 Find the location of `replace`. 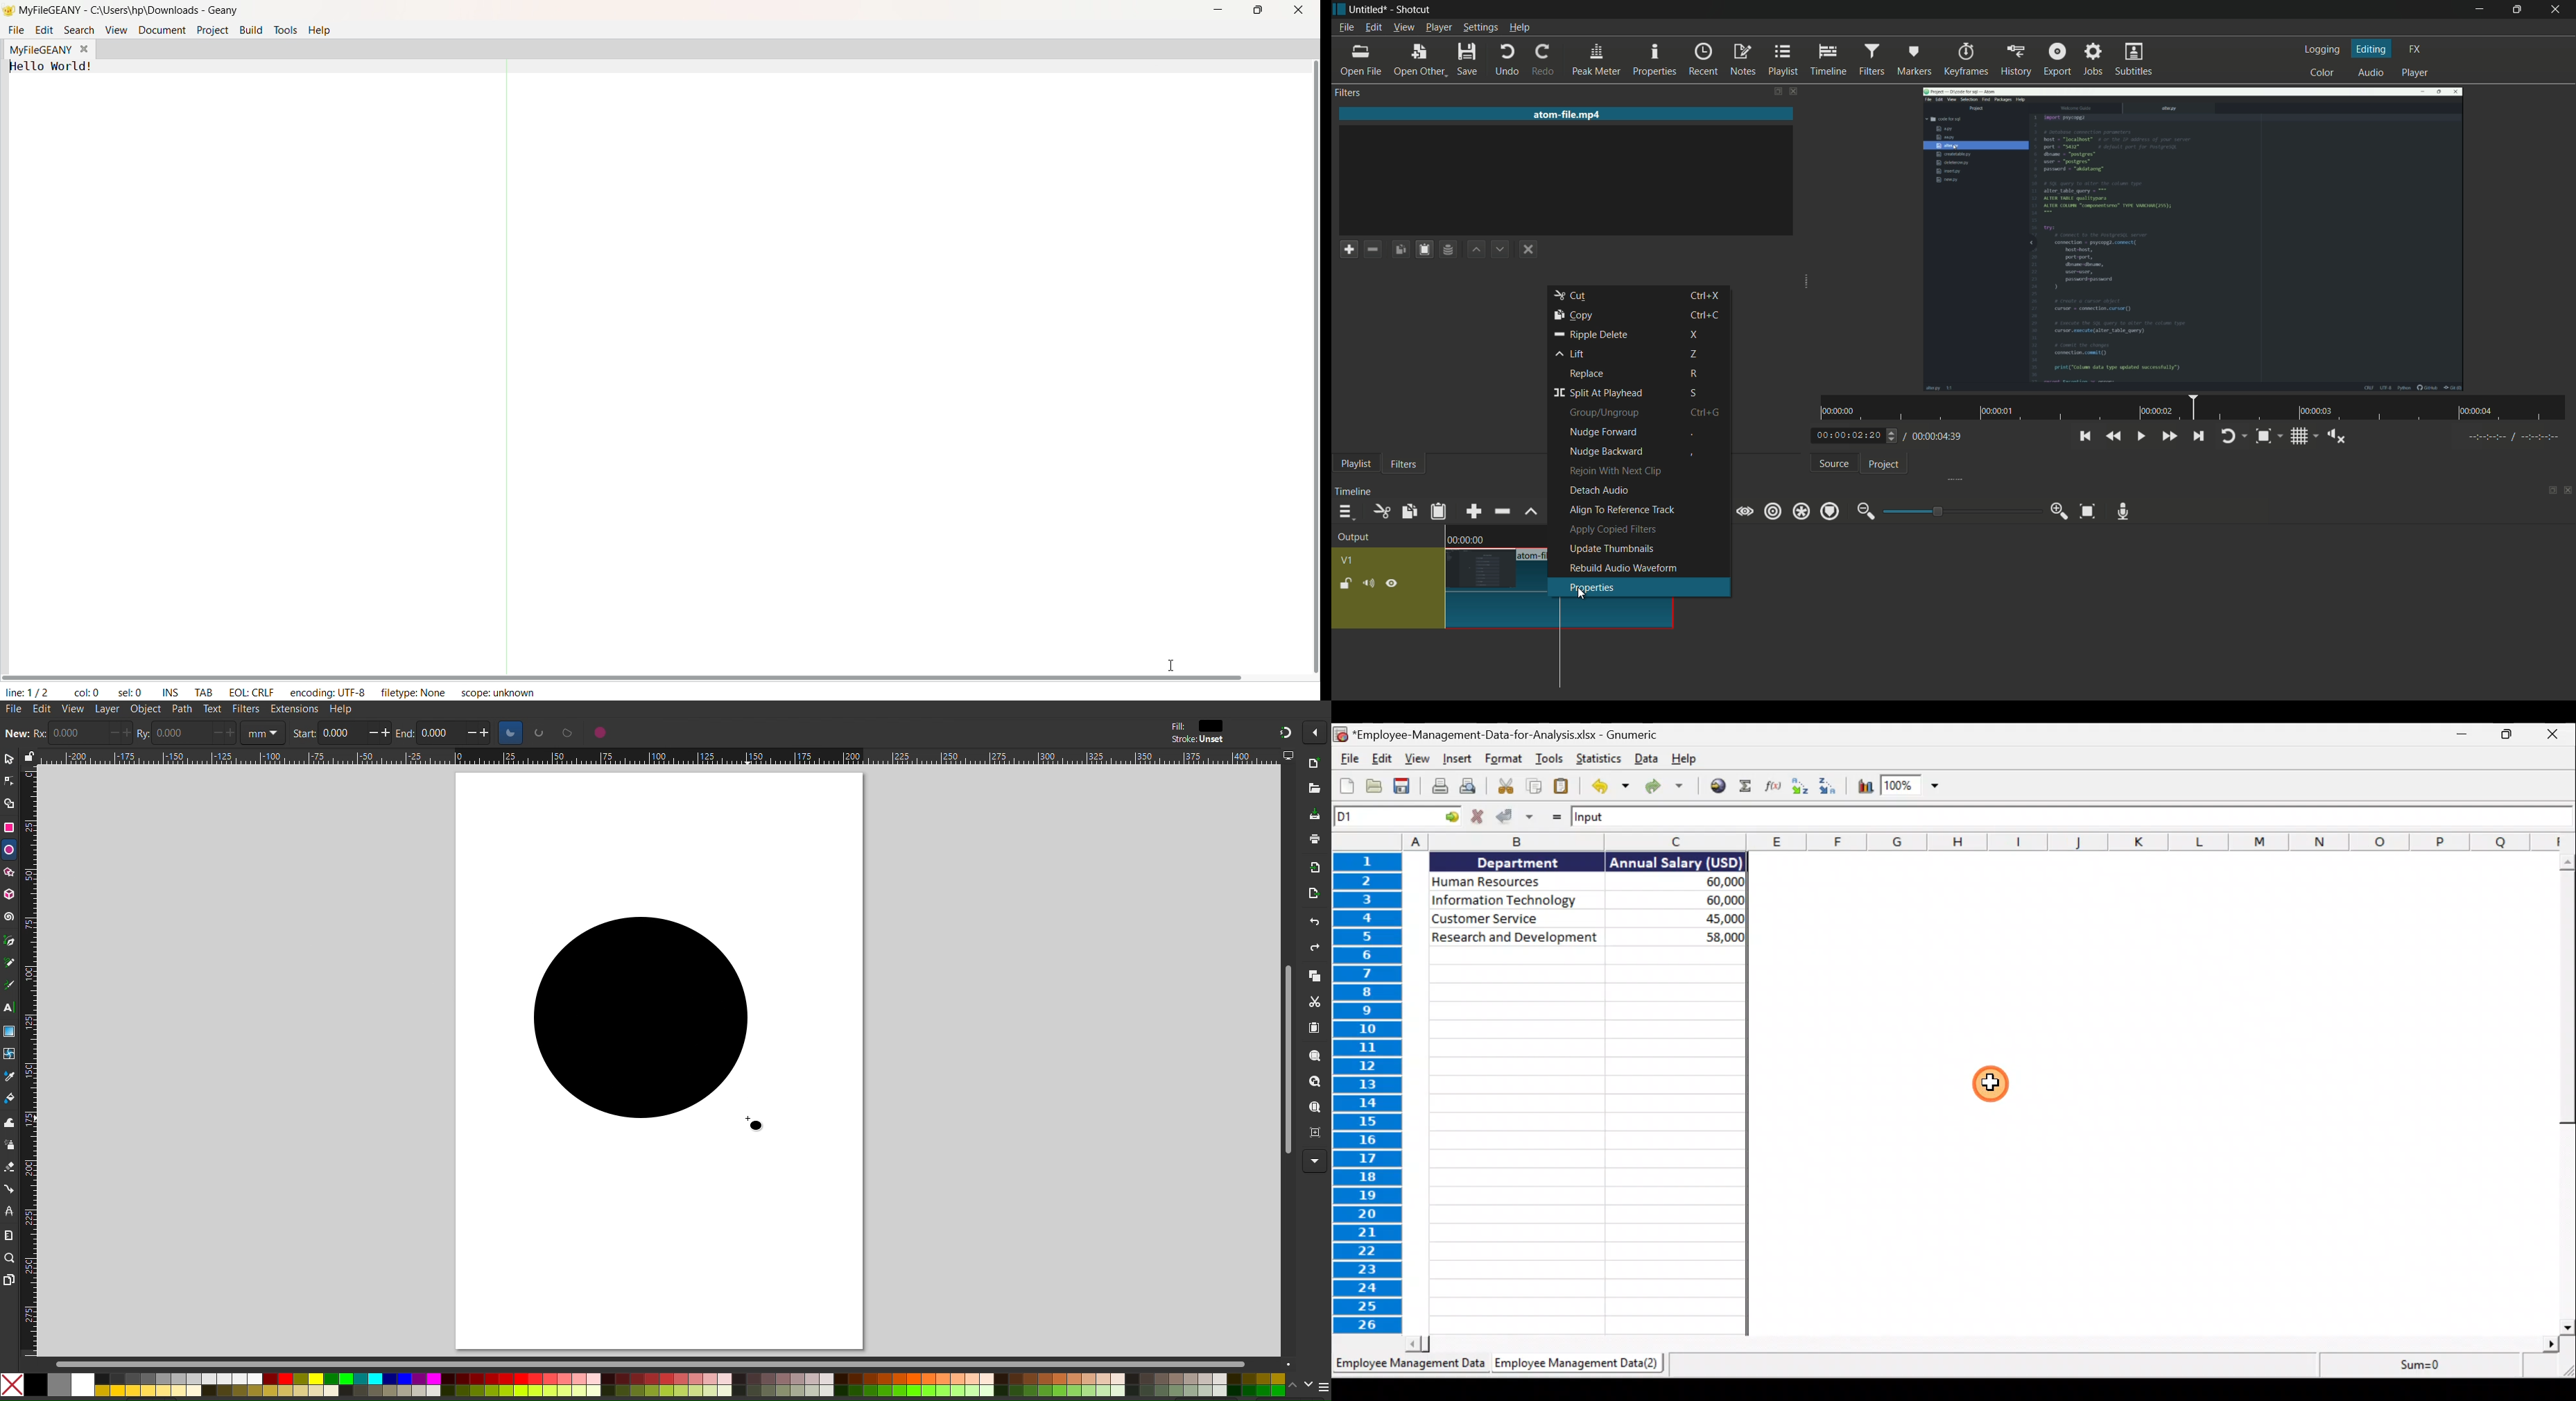

replace is located at coordinates (1587, 375).